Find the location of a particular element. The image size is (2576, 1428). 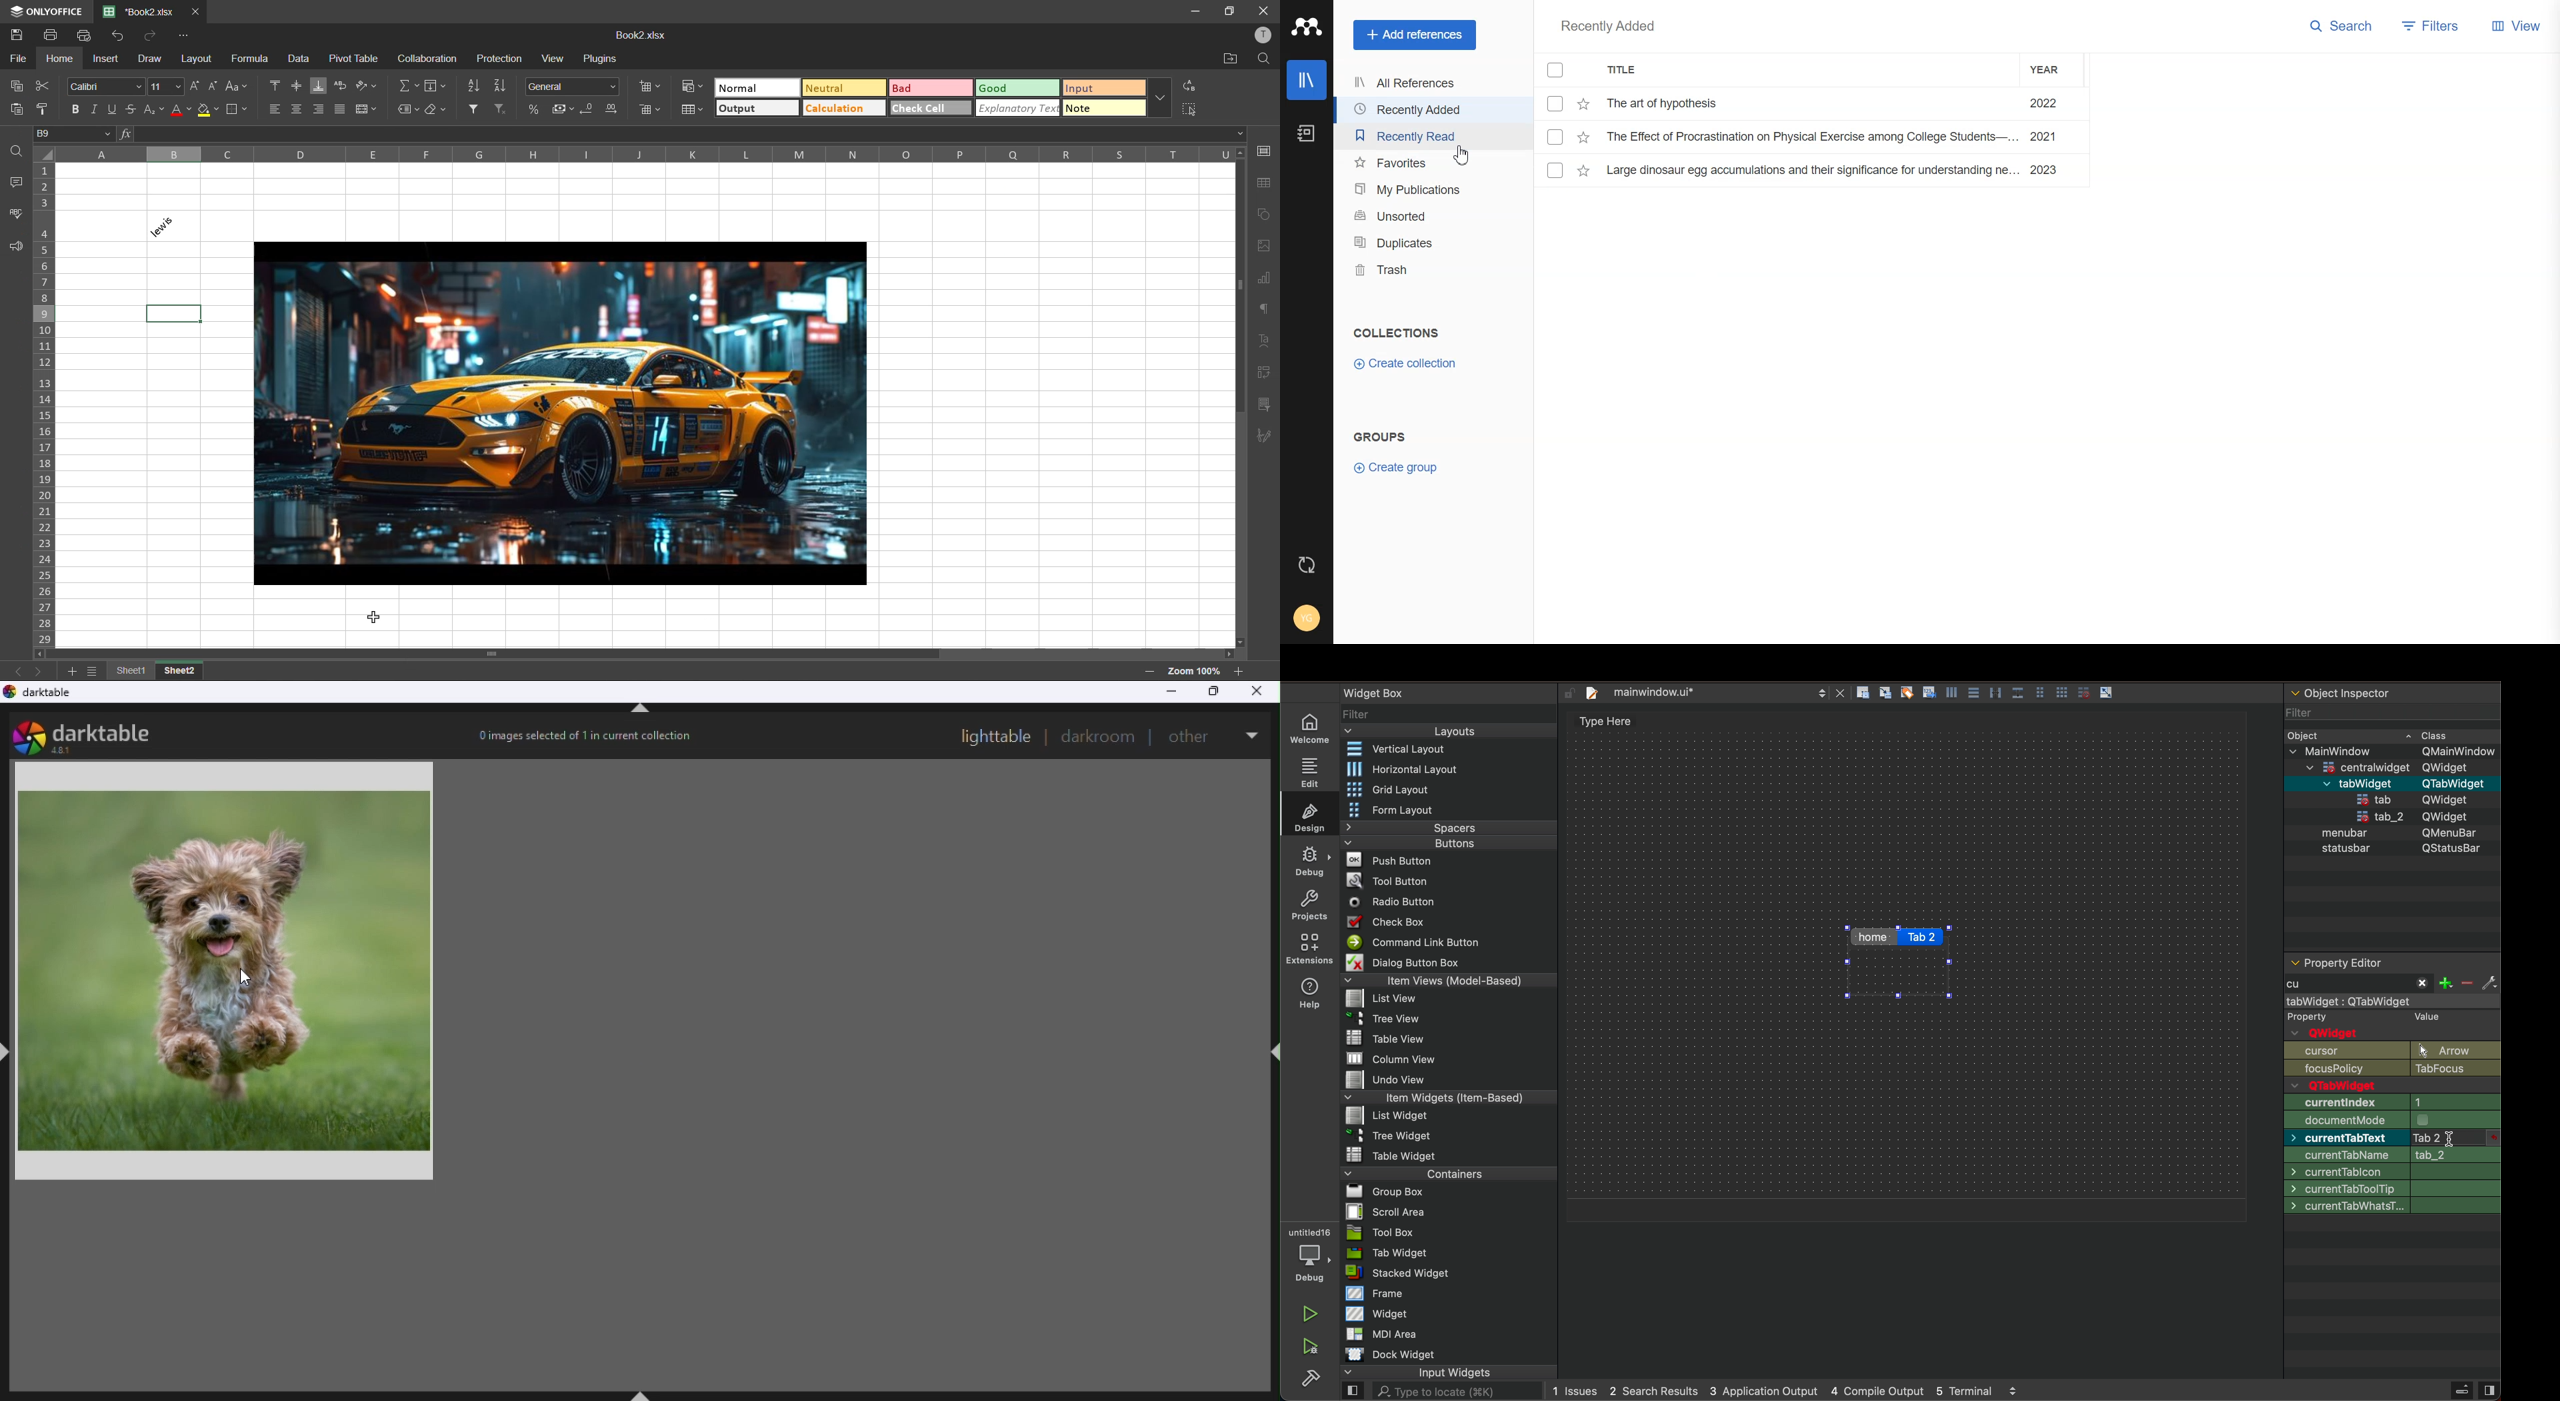

input is located at coordinates (1104, 88).